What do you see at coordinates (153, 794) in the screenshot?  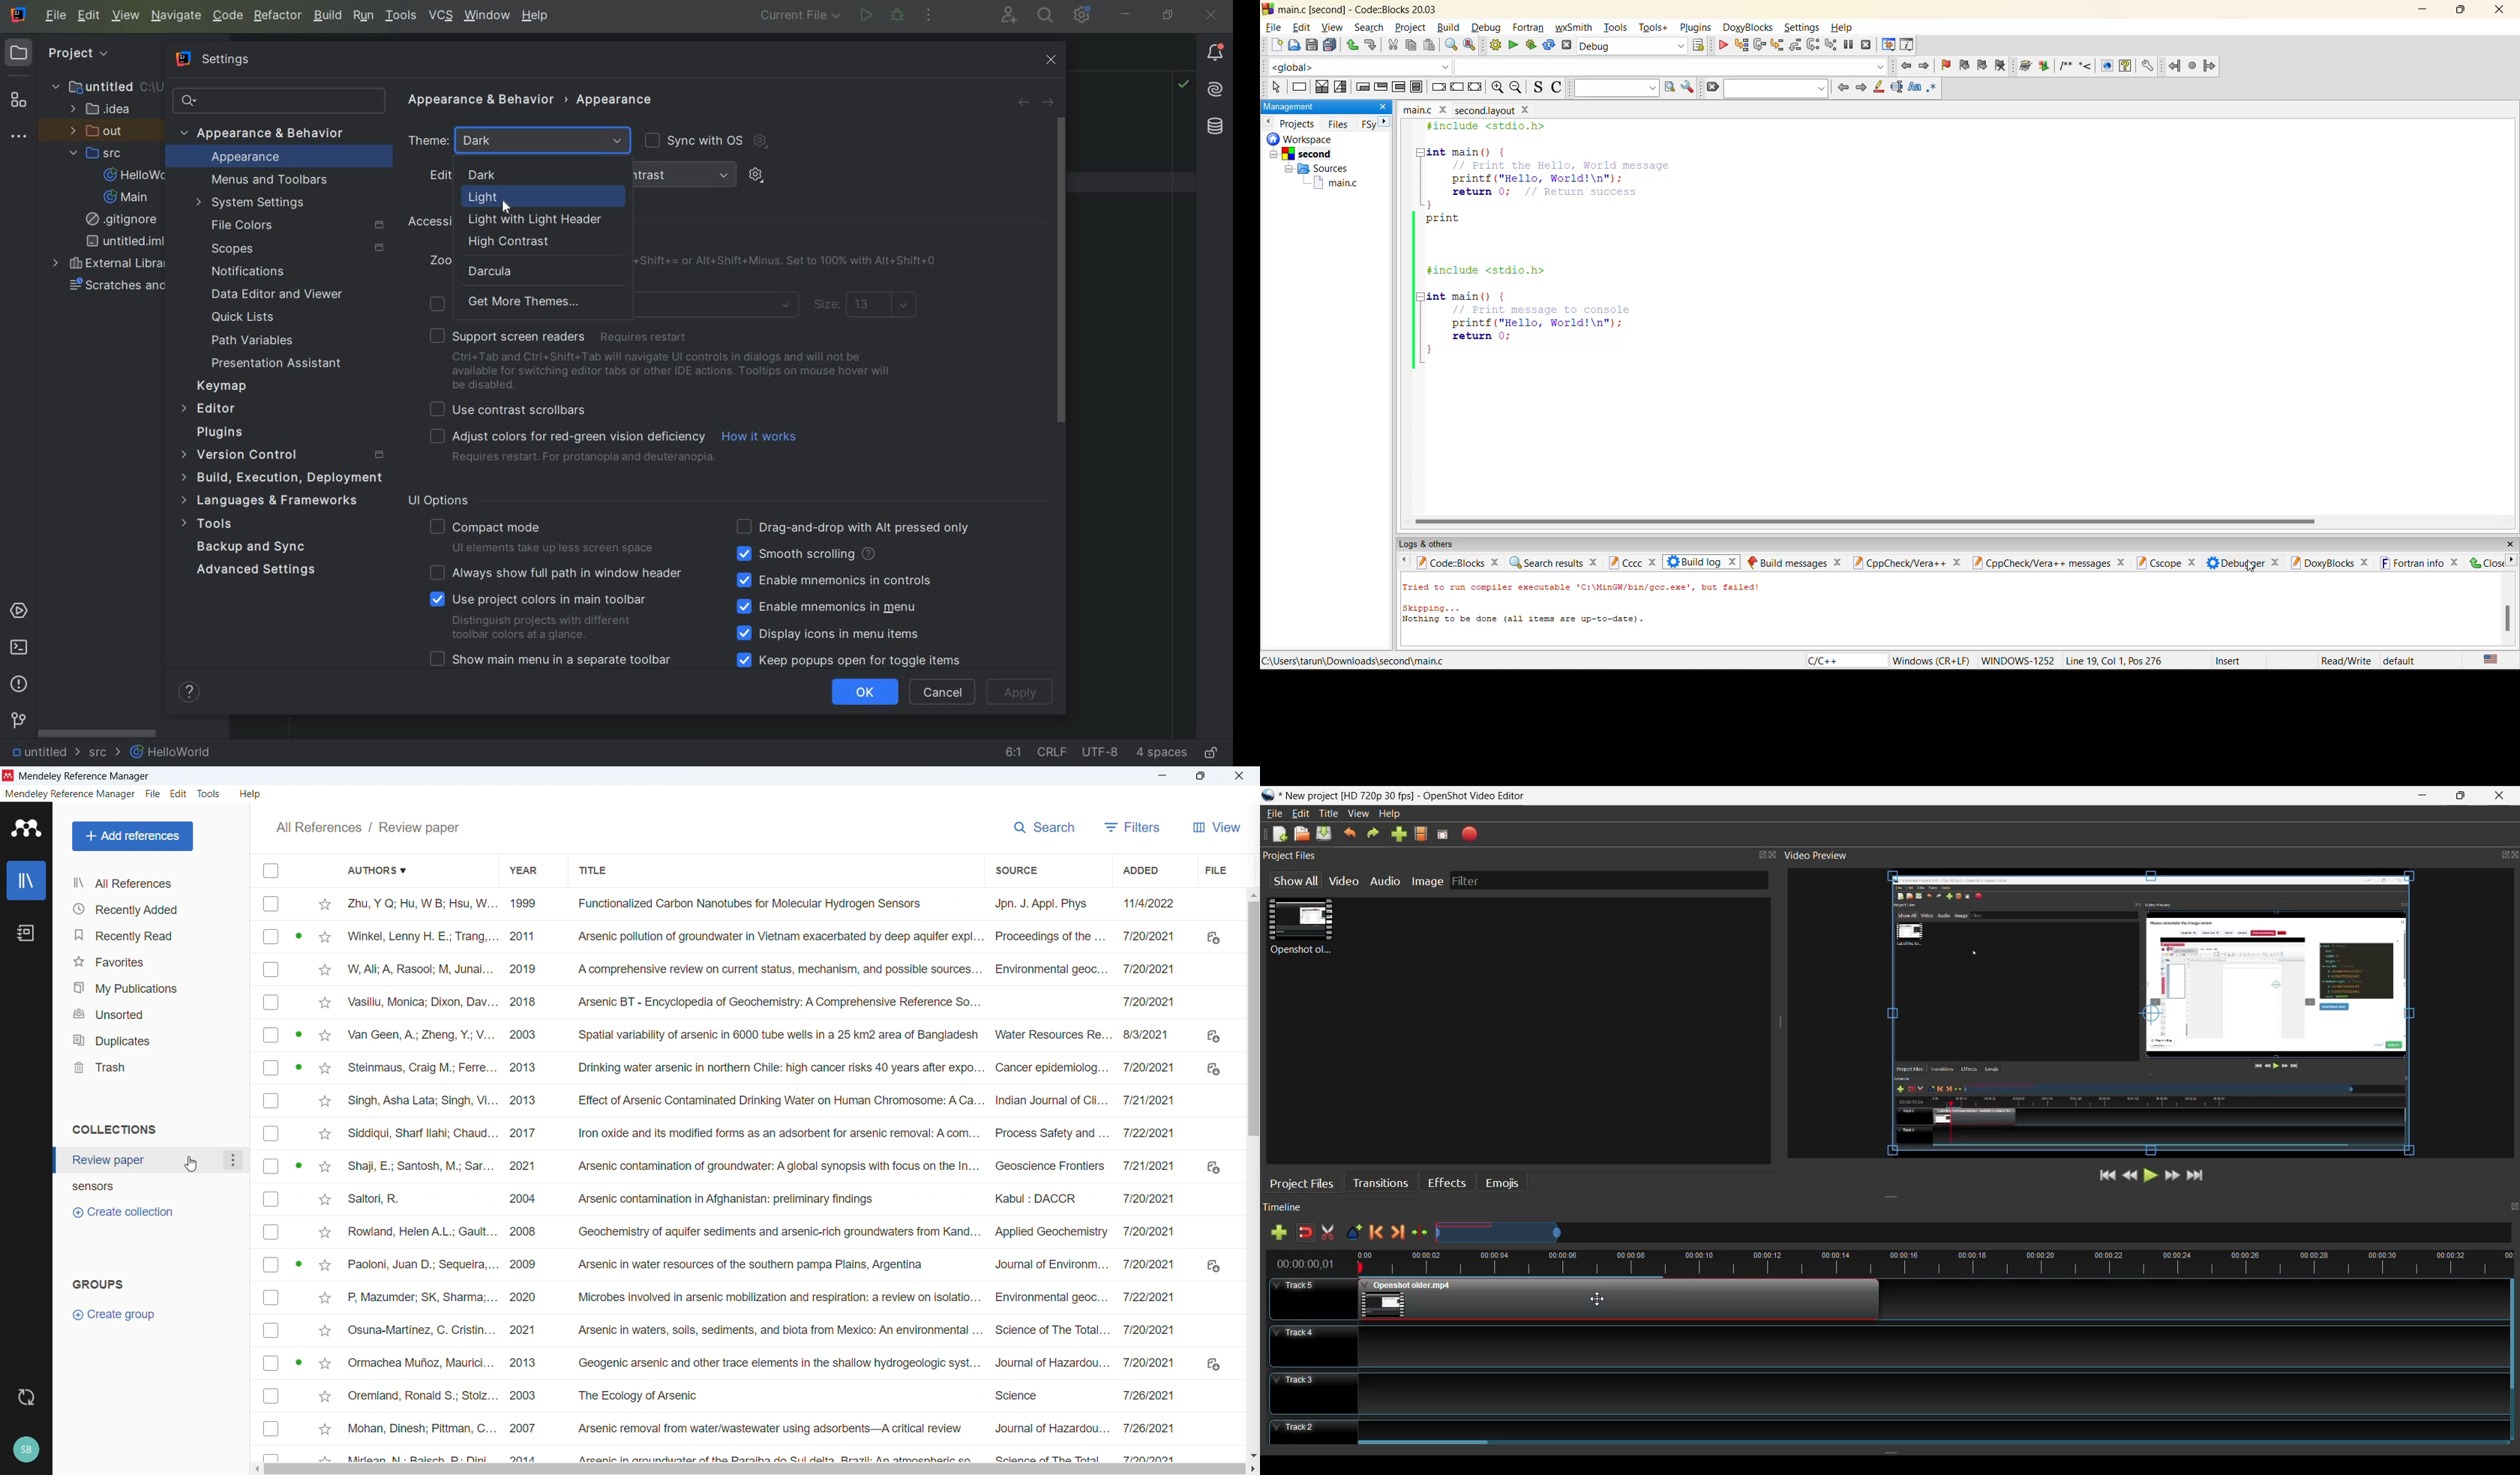 I see `File ` at bounding box center [153, 794].